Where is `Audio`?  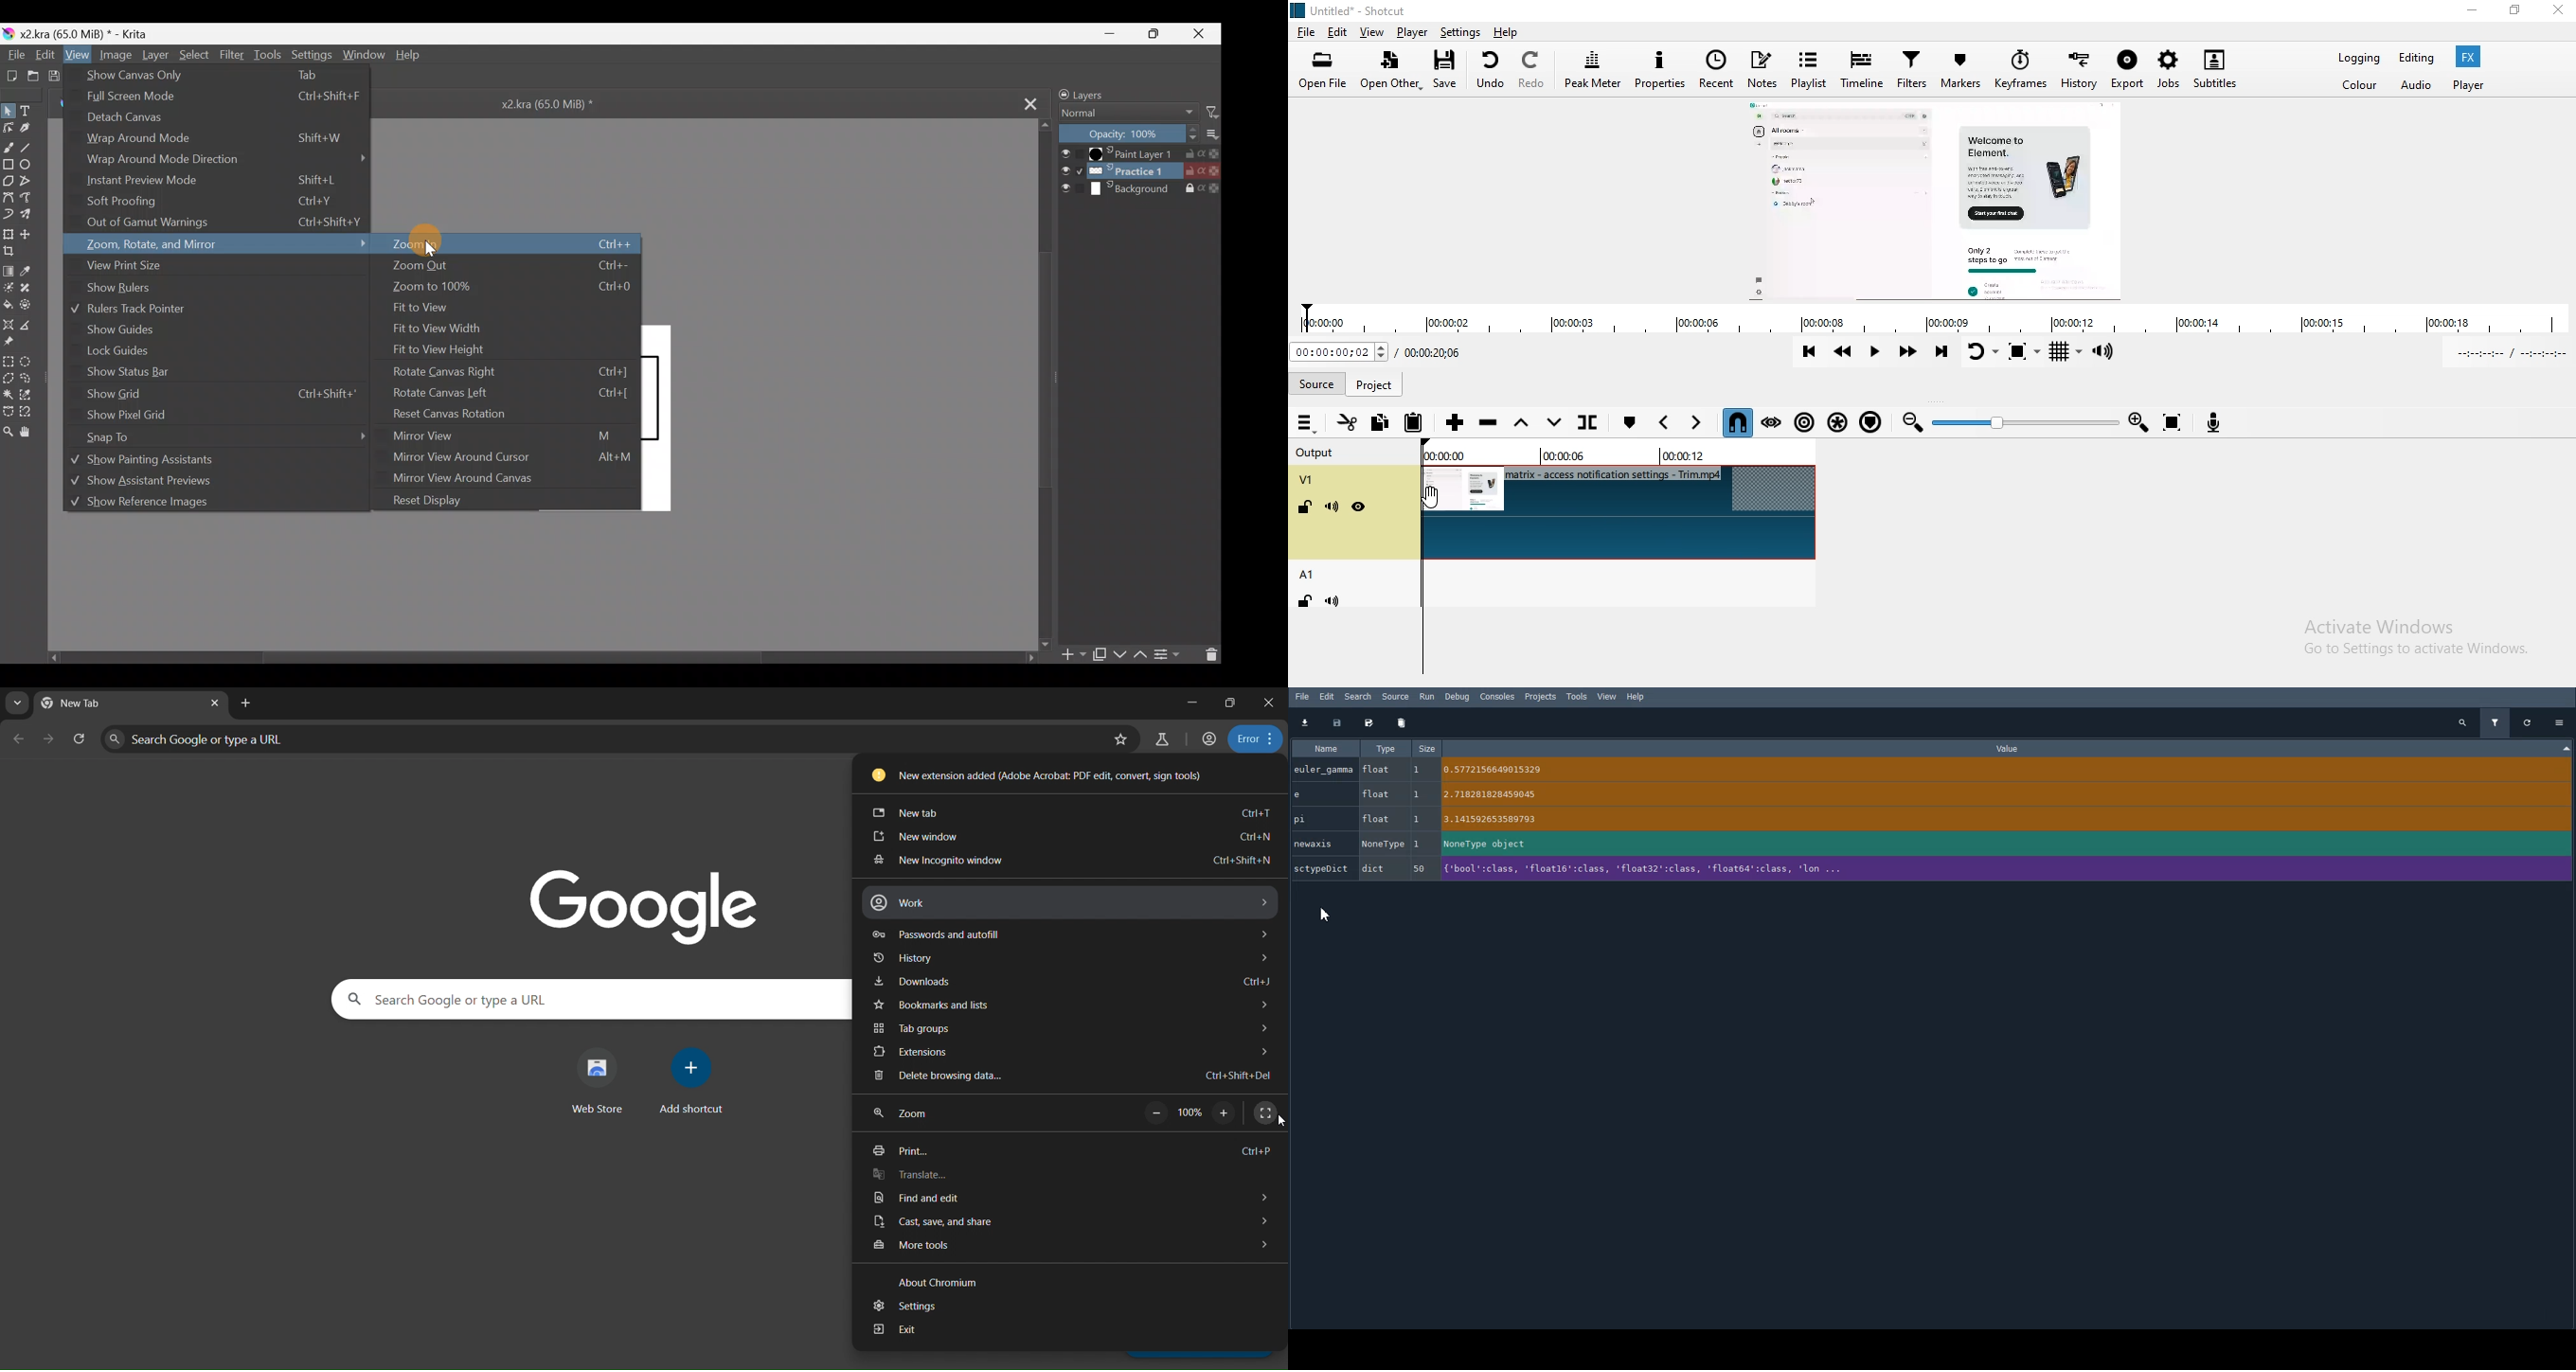 Audio is located at coordinates (2419, 86).